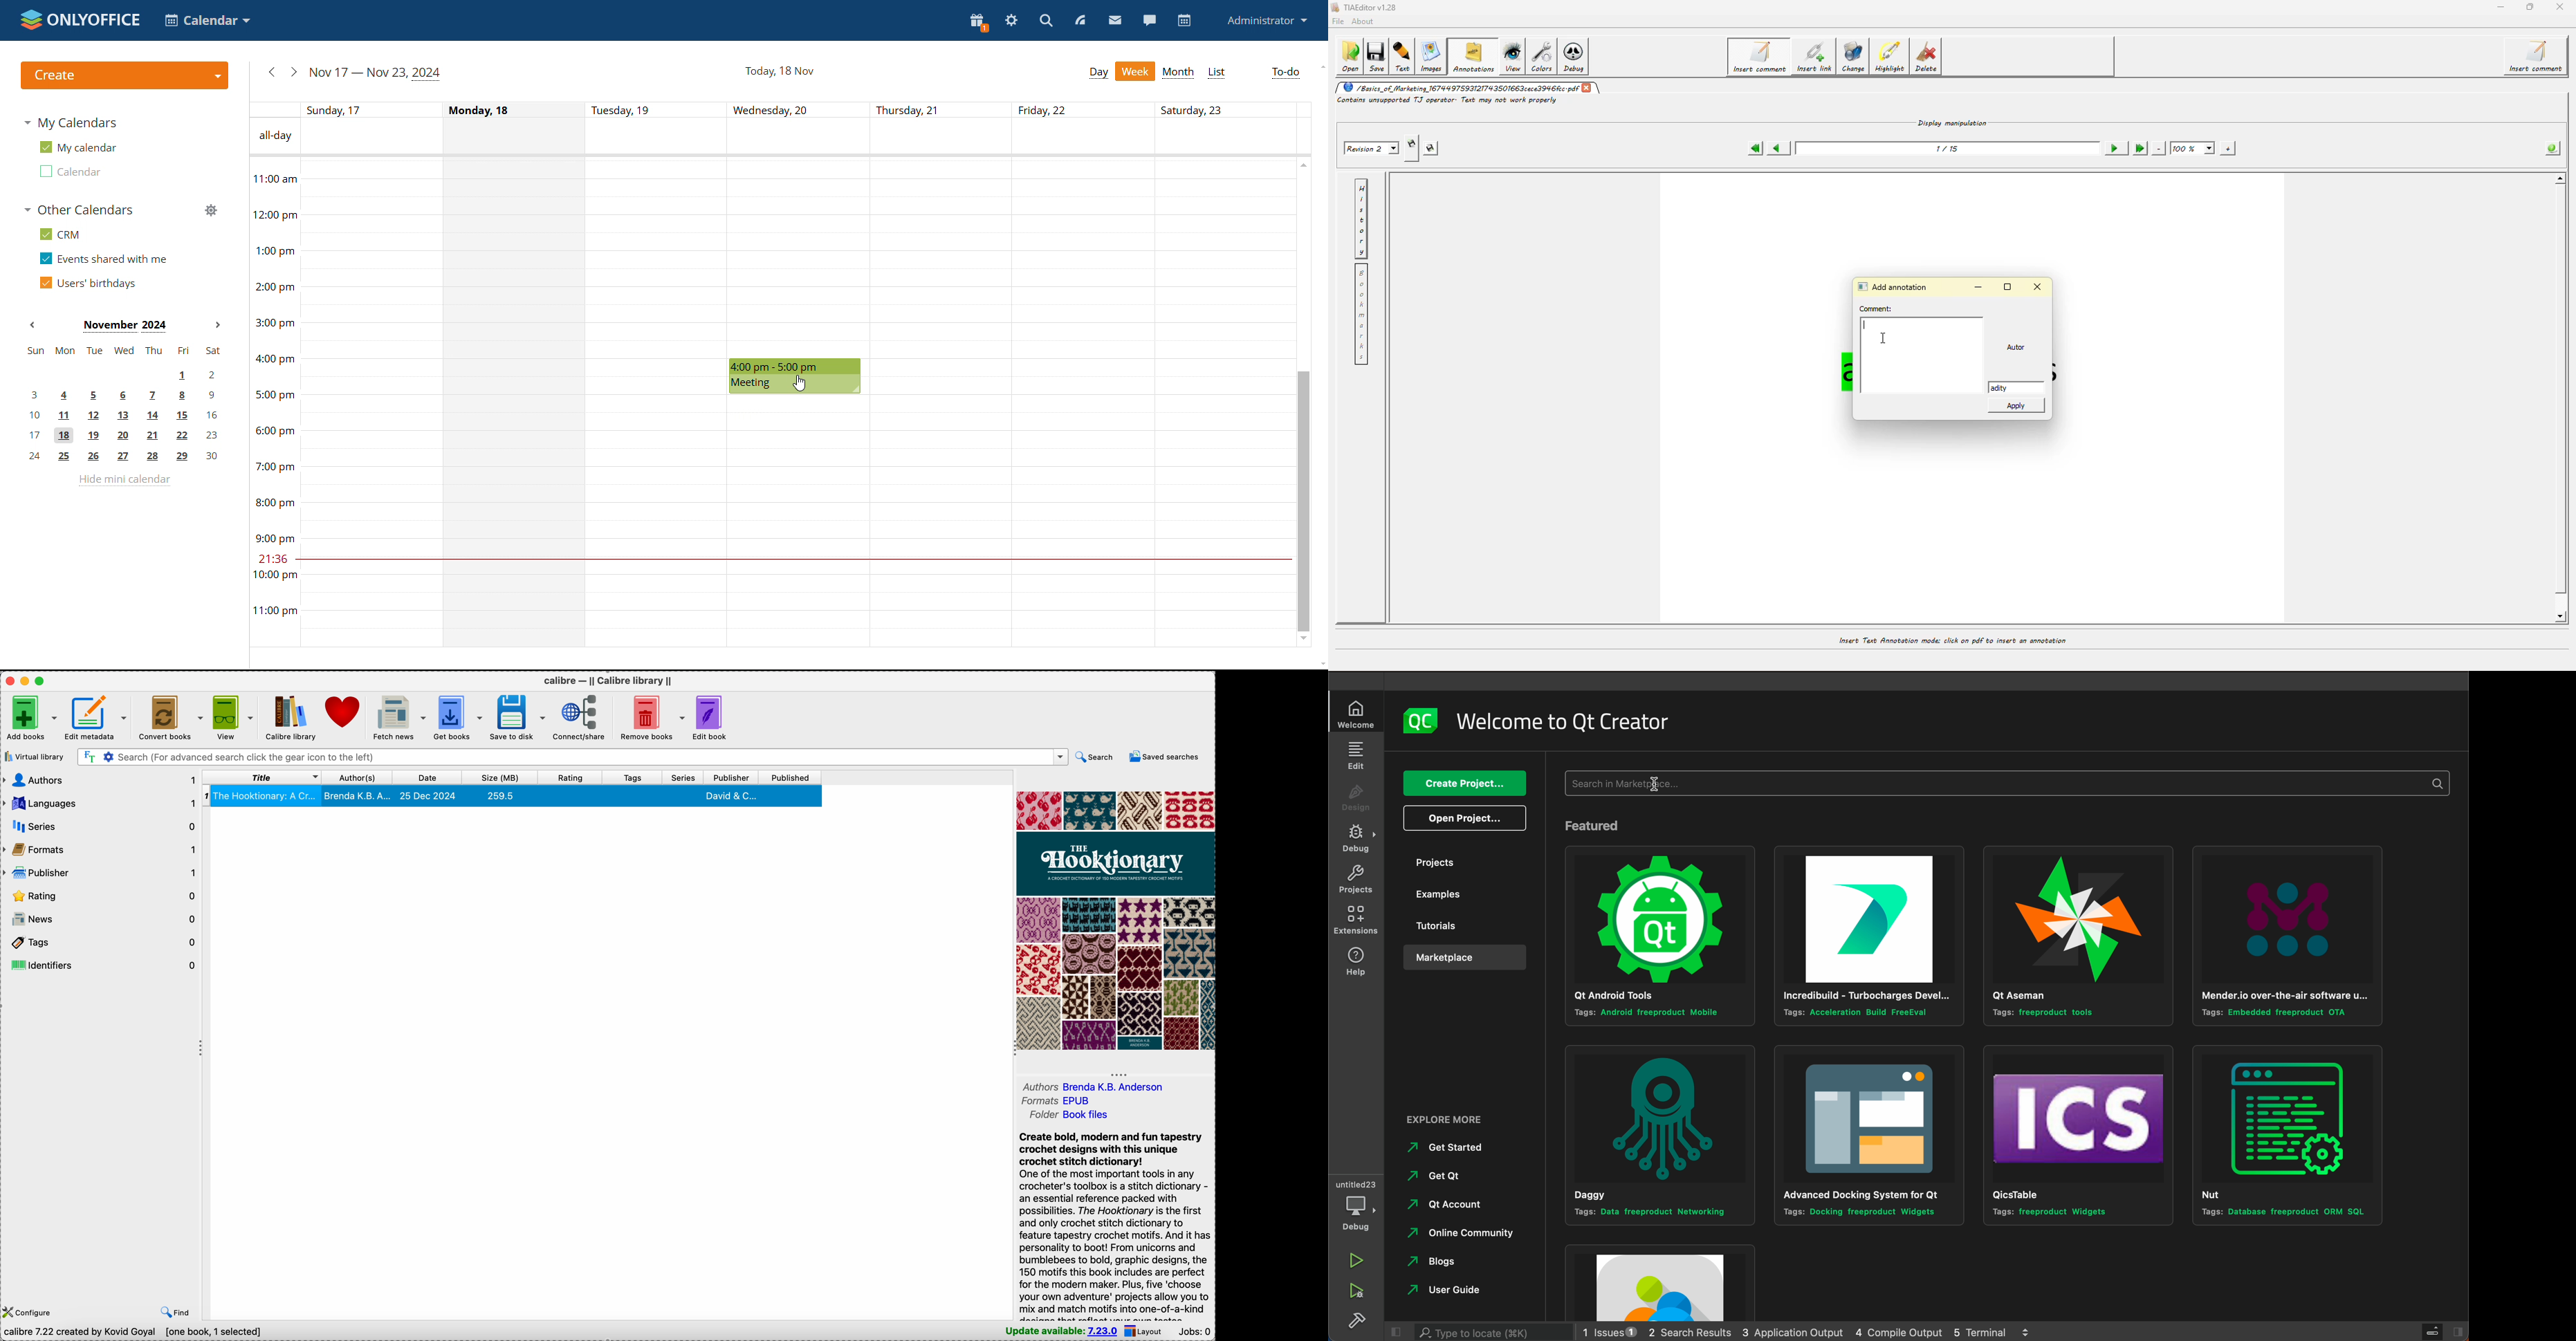  What do you see at coordinates (231, 716) in the screenshot?
I see `view` at bounding box center [231, 716].